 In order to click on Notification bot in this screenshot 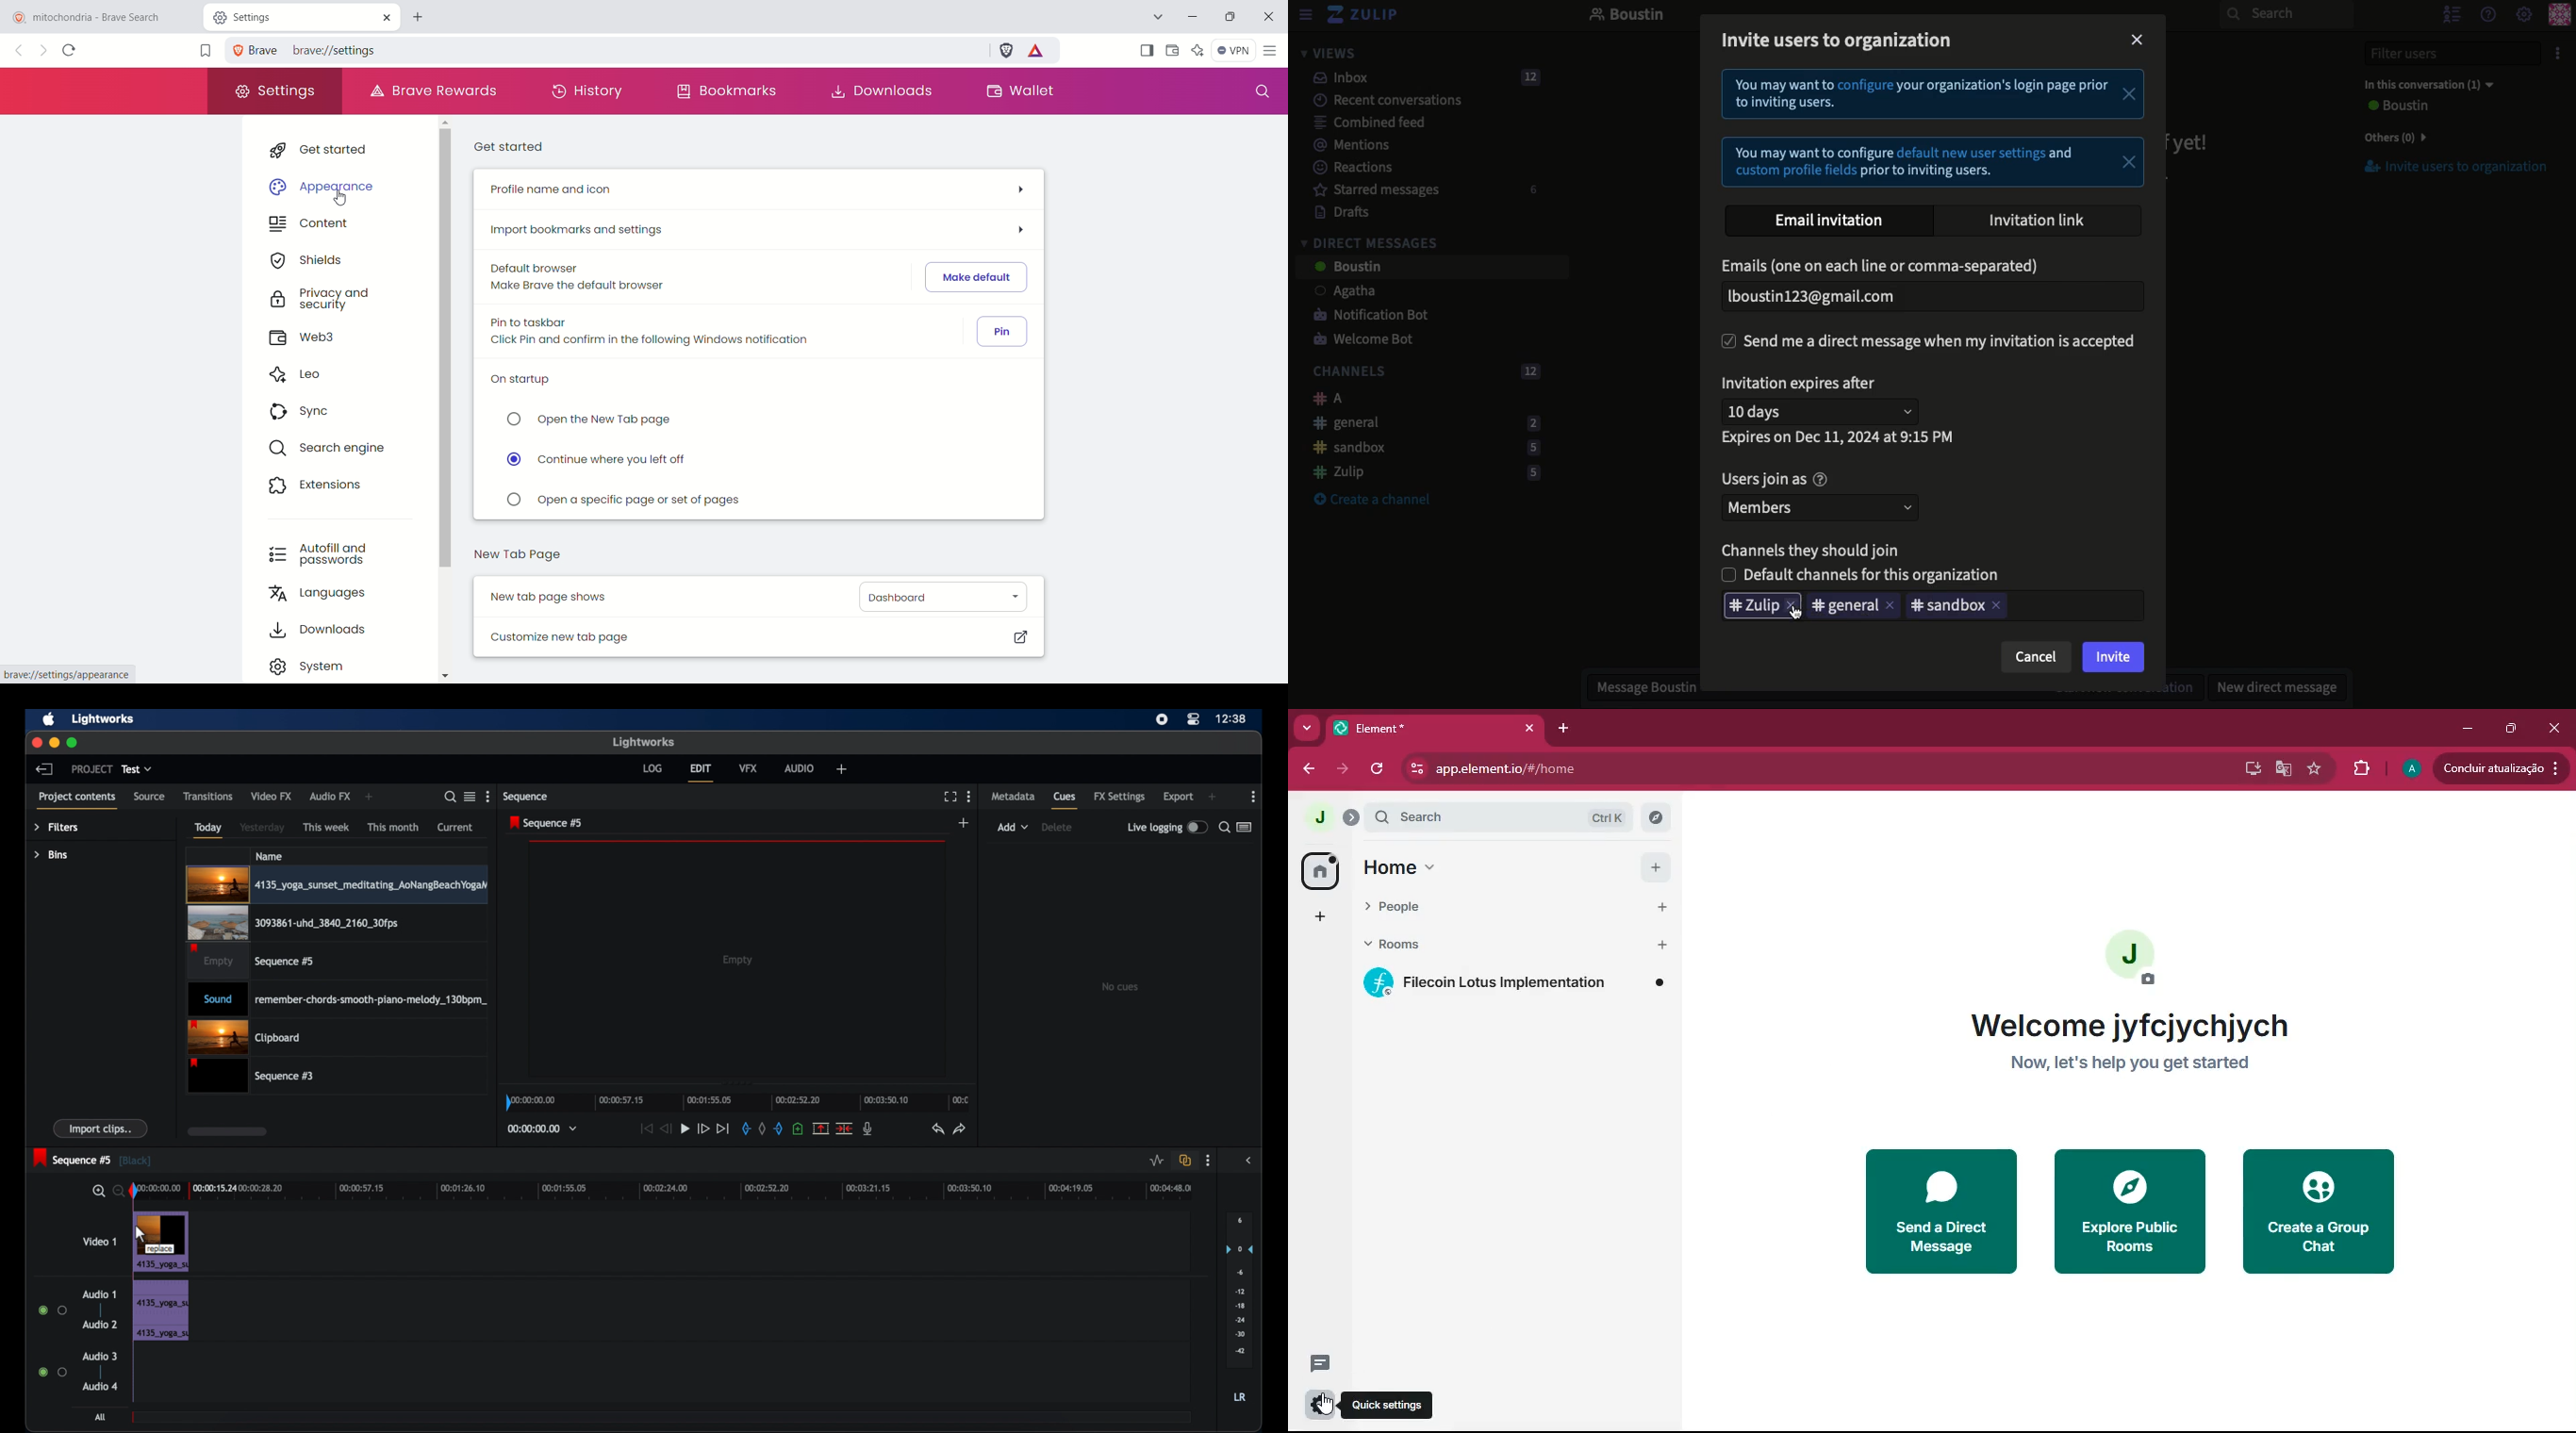, I will do `click(1364, 316)`.